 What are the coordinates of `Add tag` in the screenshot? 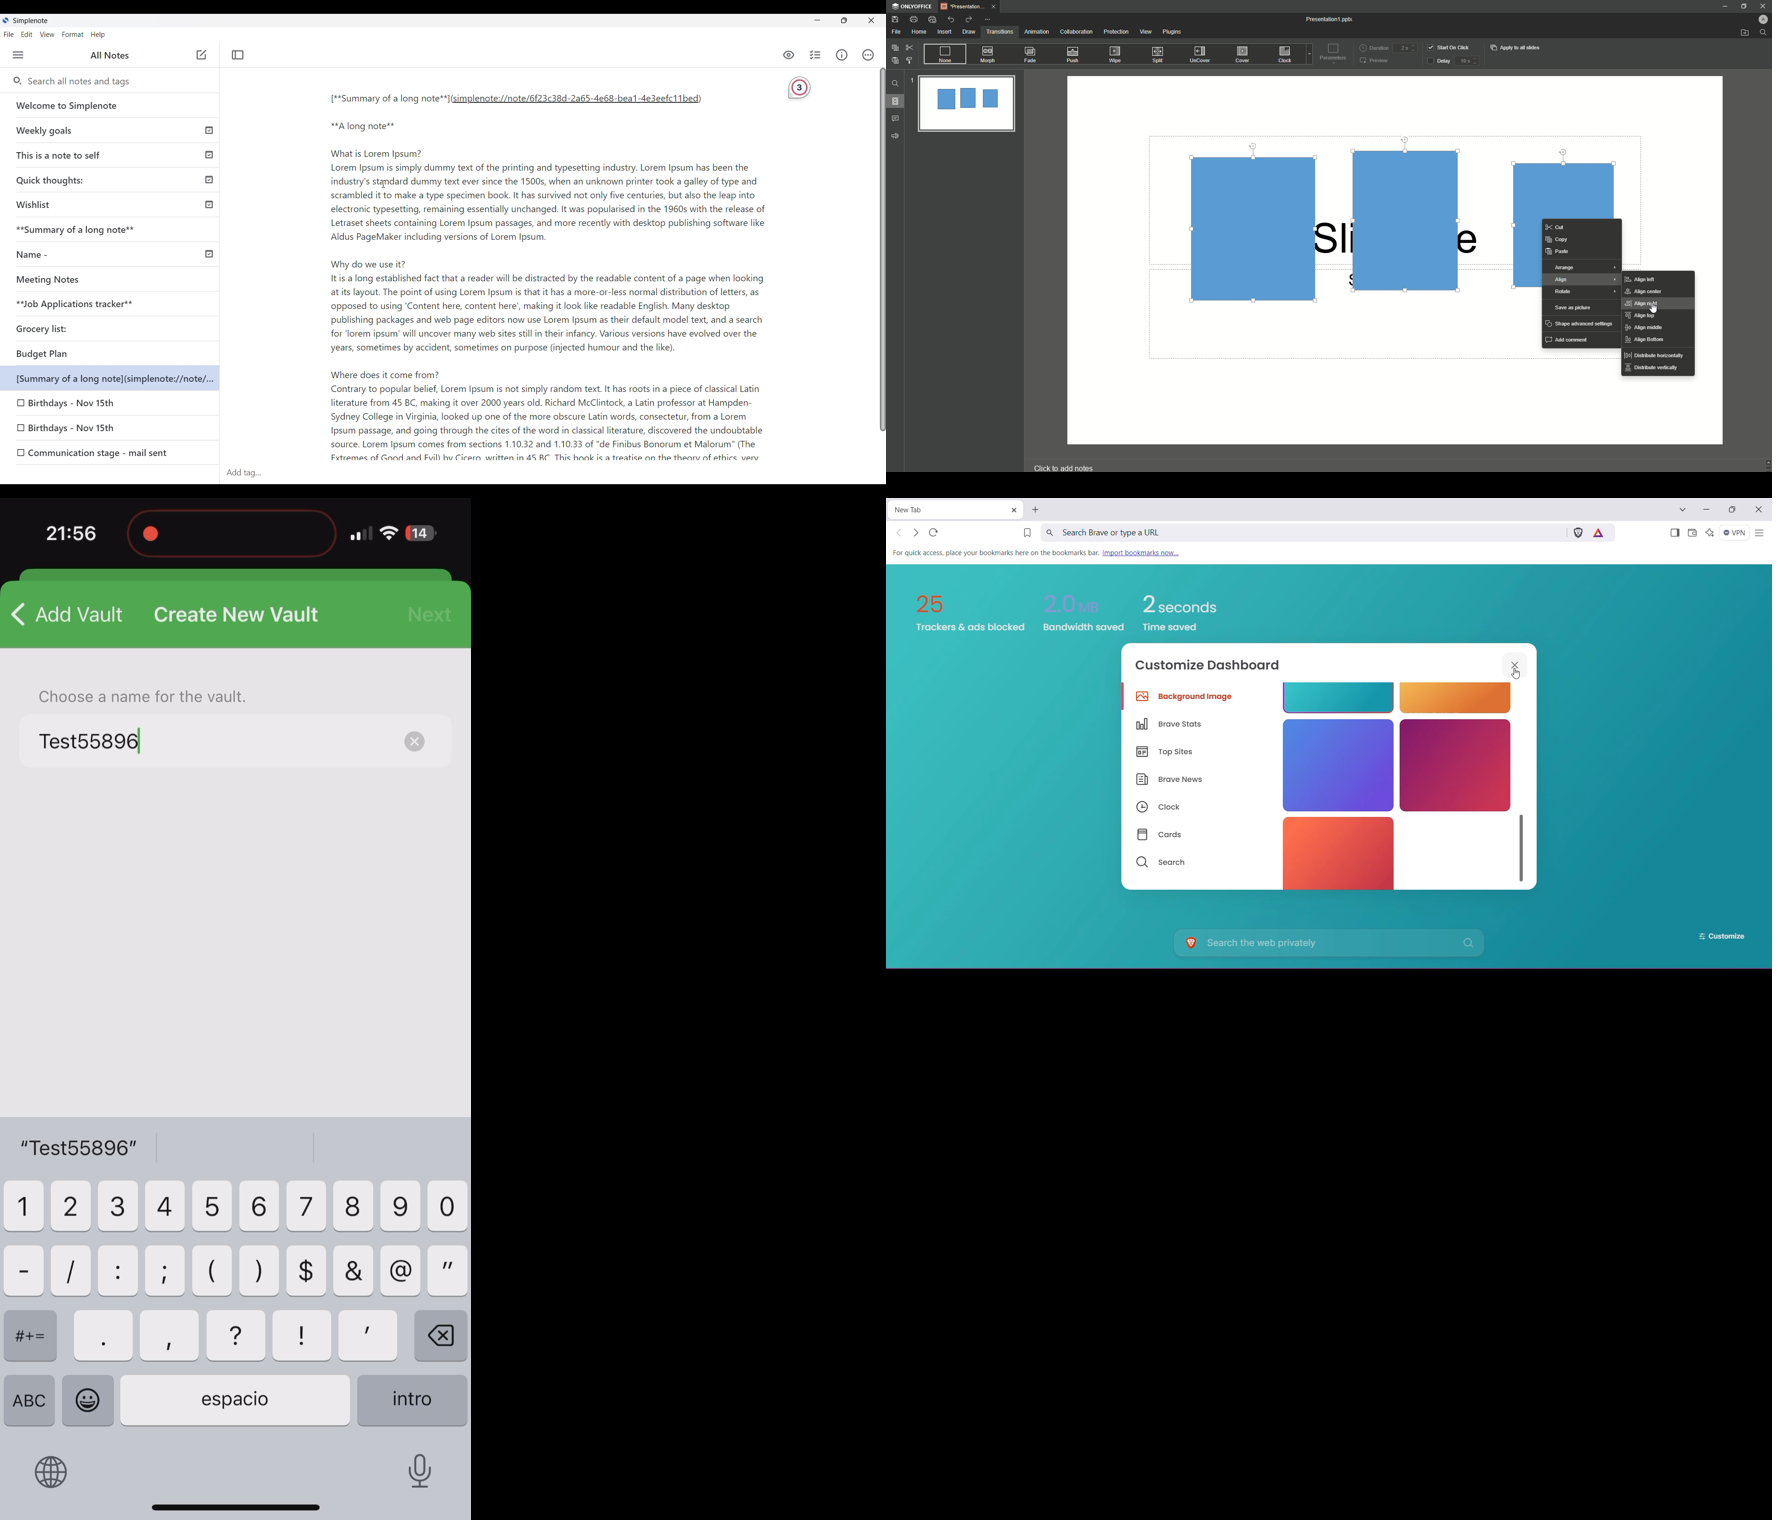 It's located at (249, 473).